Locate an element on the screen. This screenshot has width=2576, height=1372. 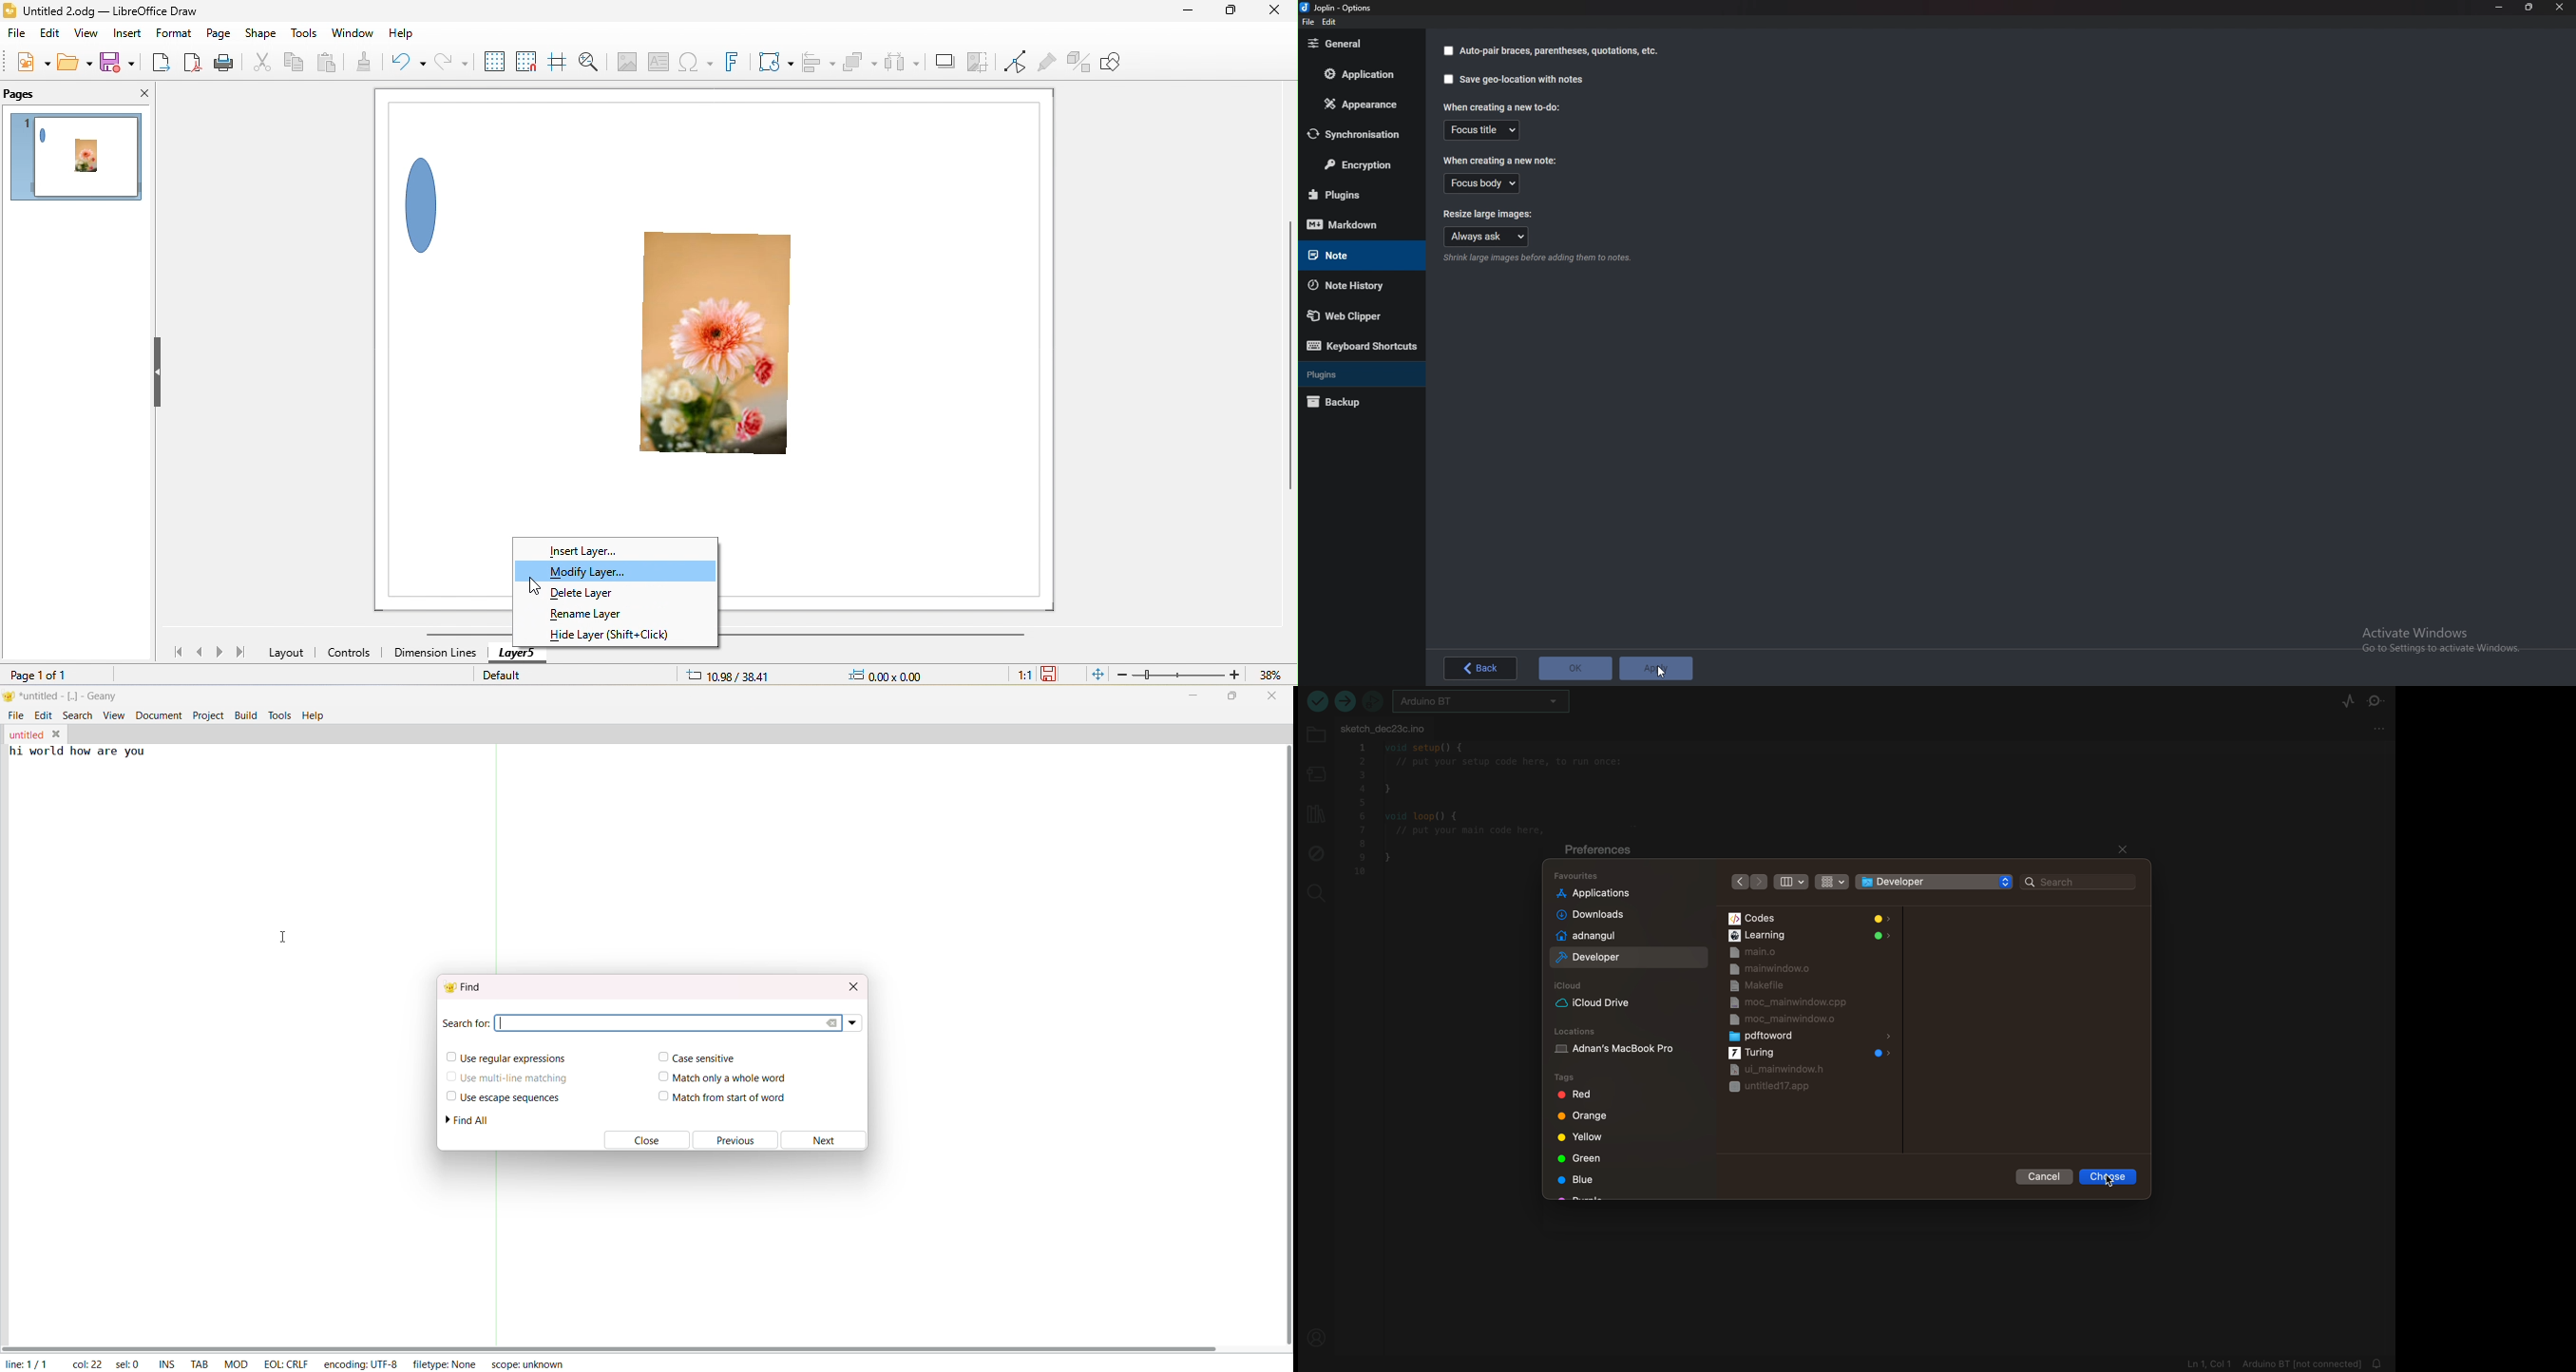
Keyboard shortcuts is located at coordinates (1363, 348).